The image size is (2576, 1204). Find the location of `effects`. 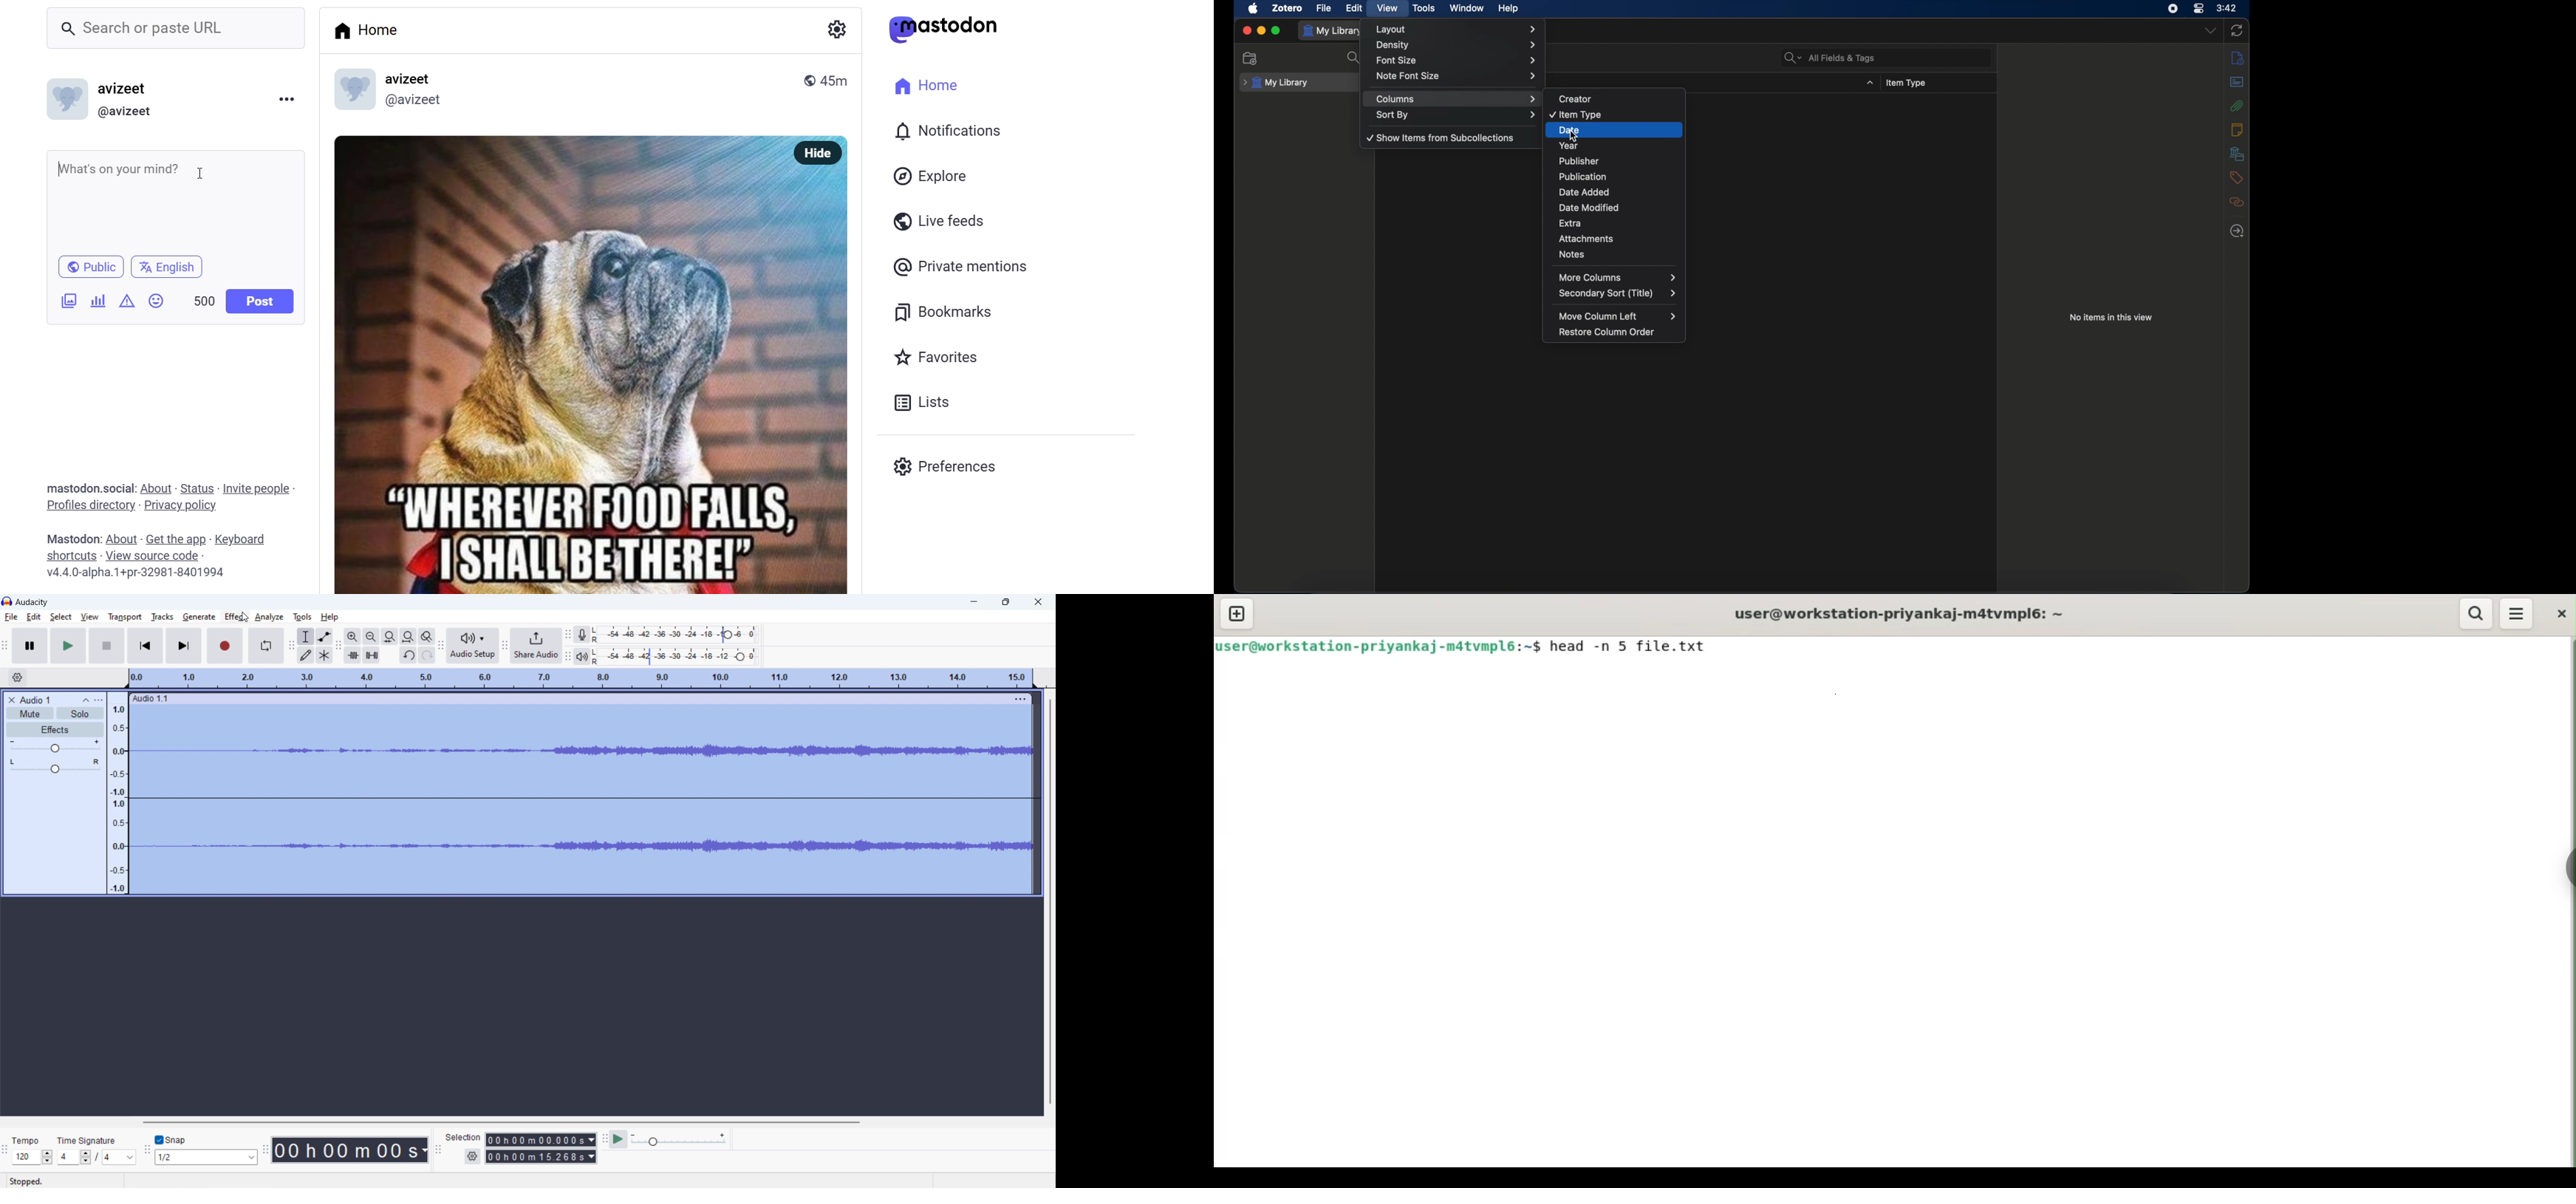

effects is located at coordinates (56, 730).